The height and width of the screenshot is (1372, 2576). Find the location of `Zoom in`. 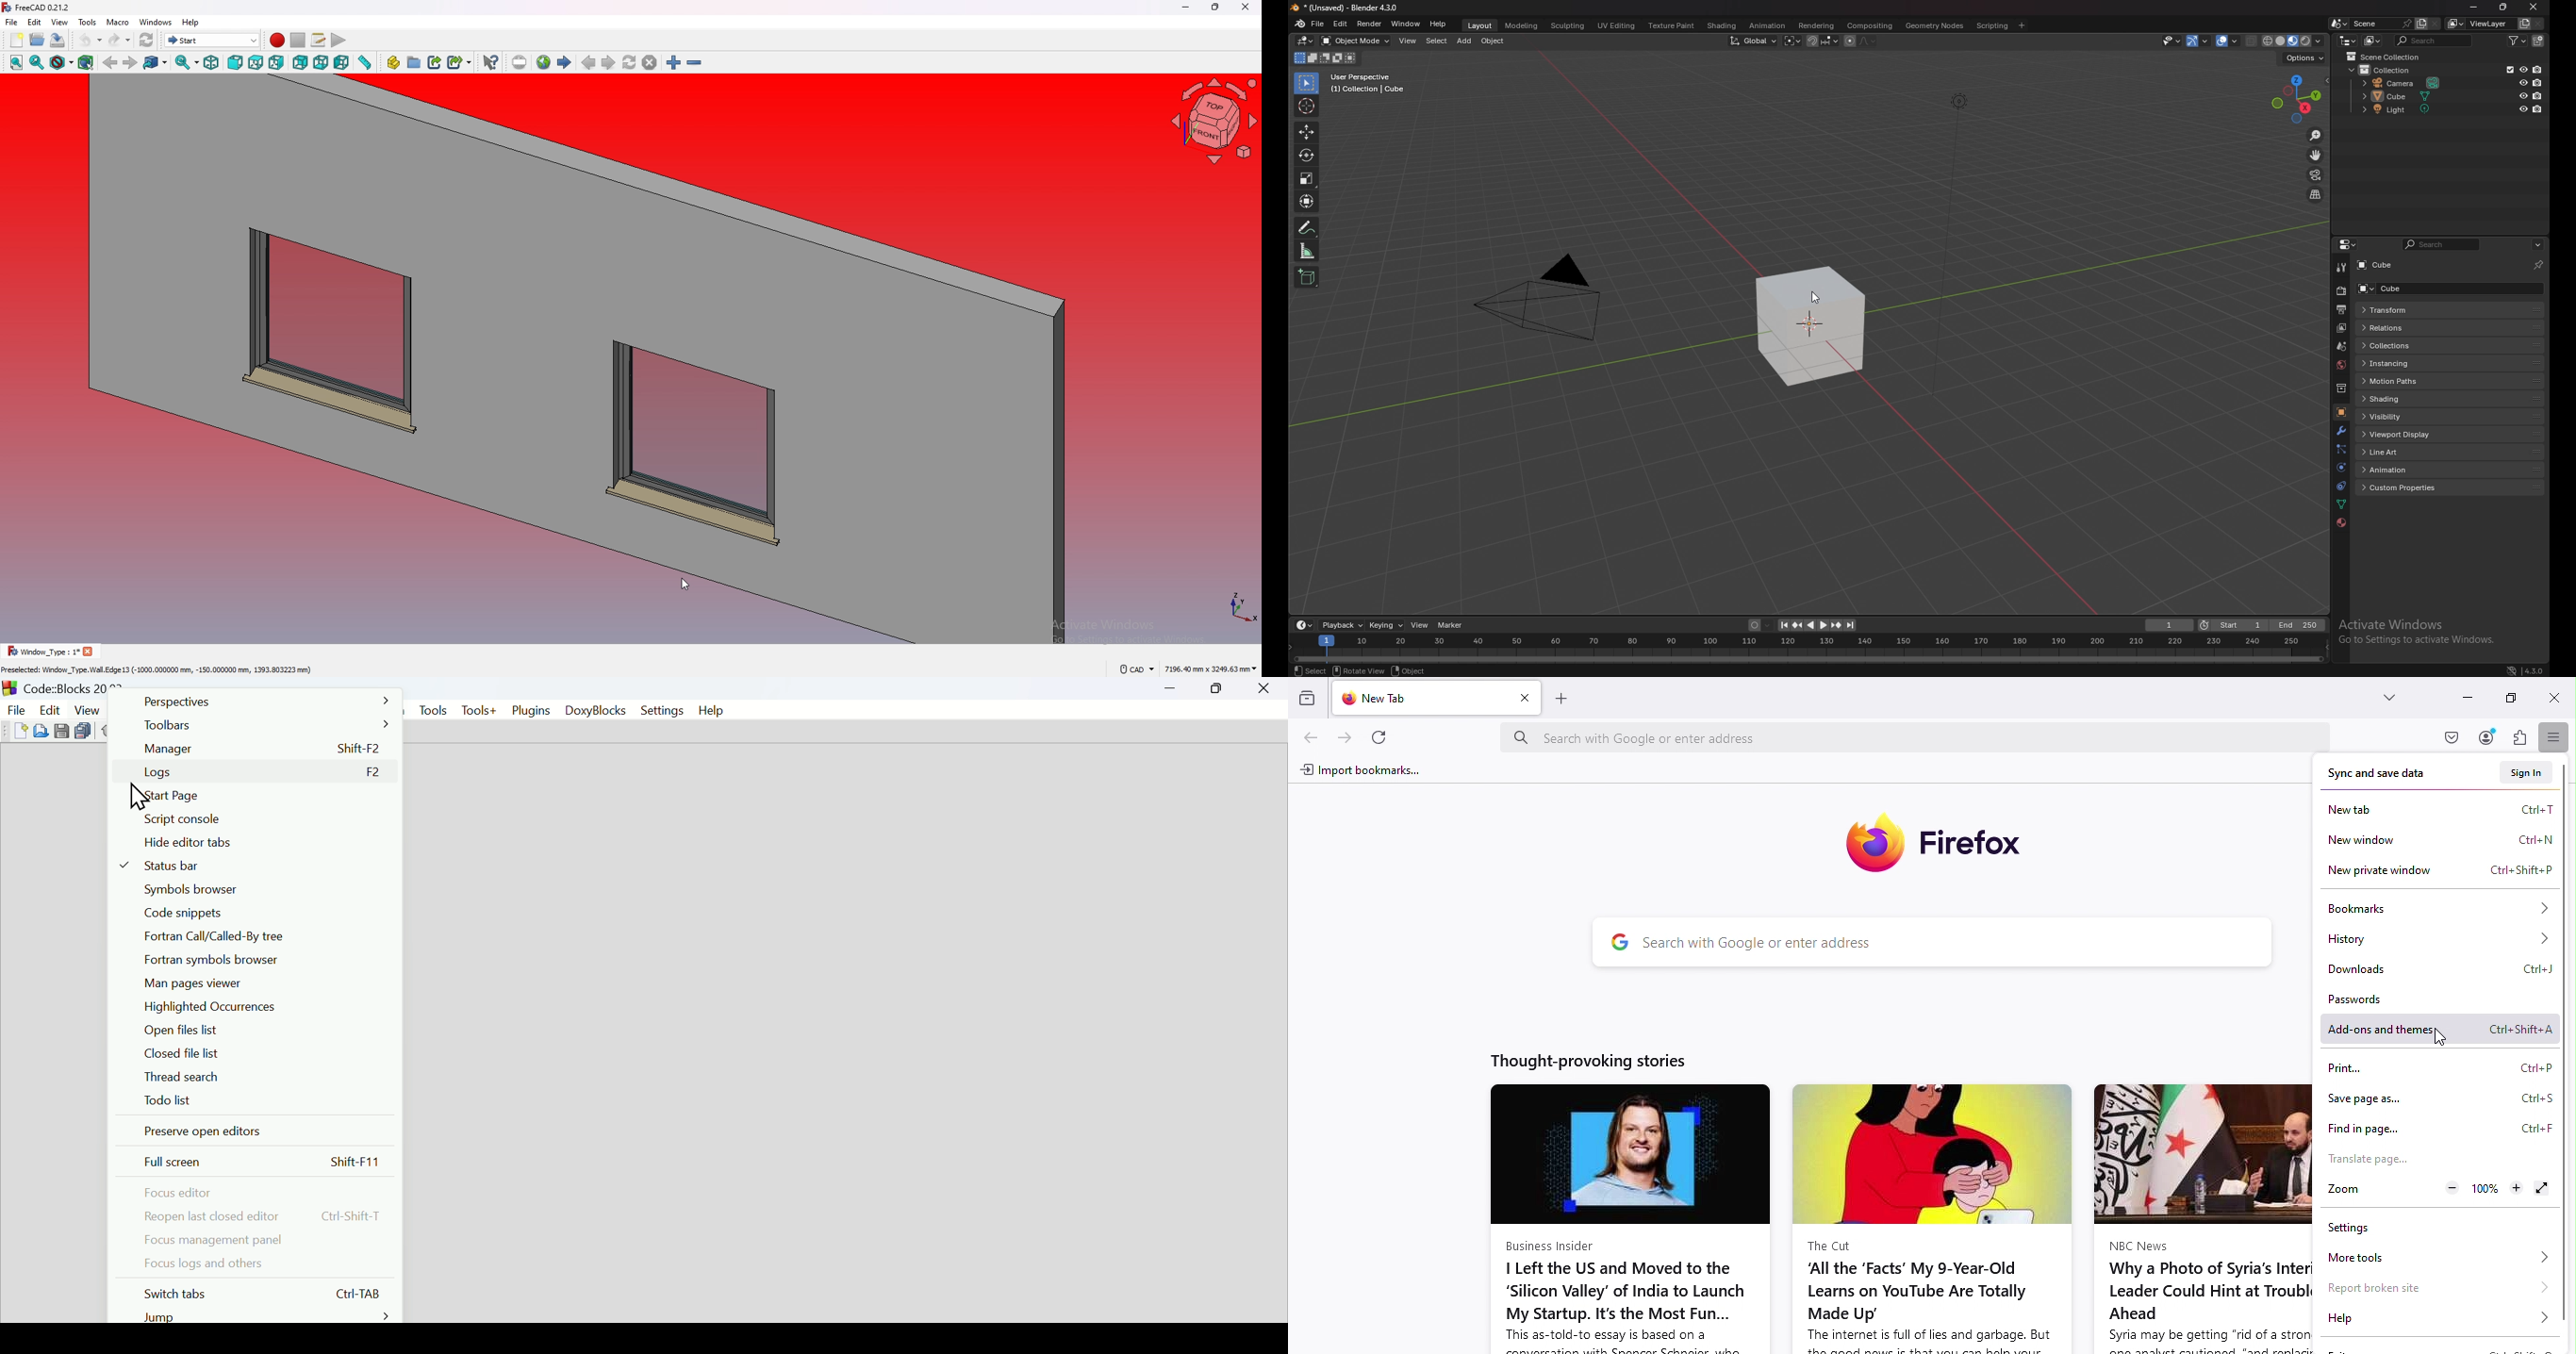

Zoom in is located at coordinates (2515, 1189).